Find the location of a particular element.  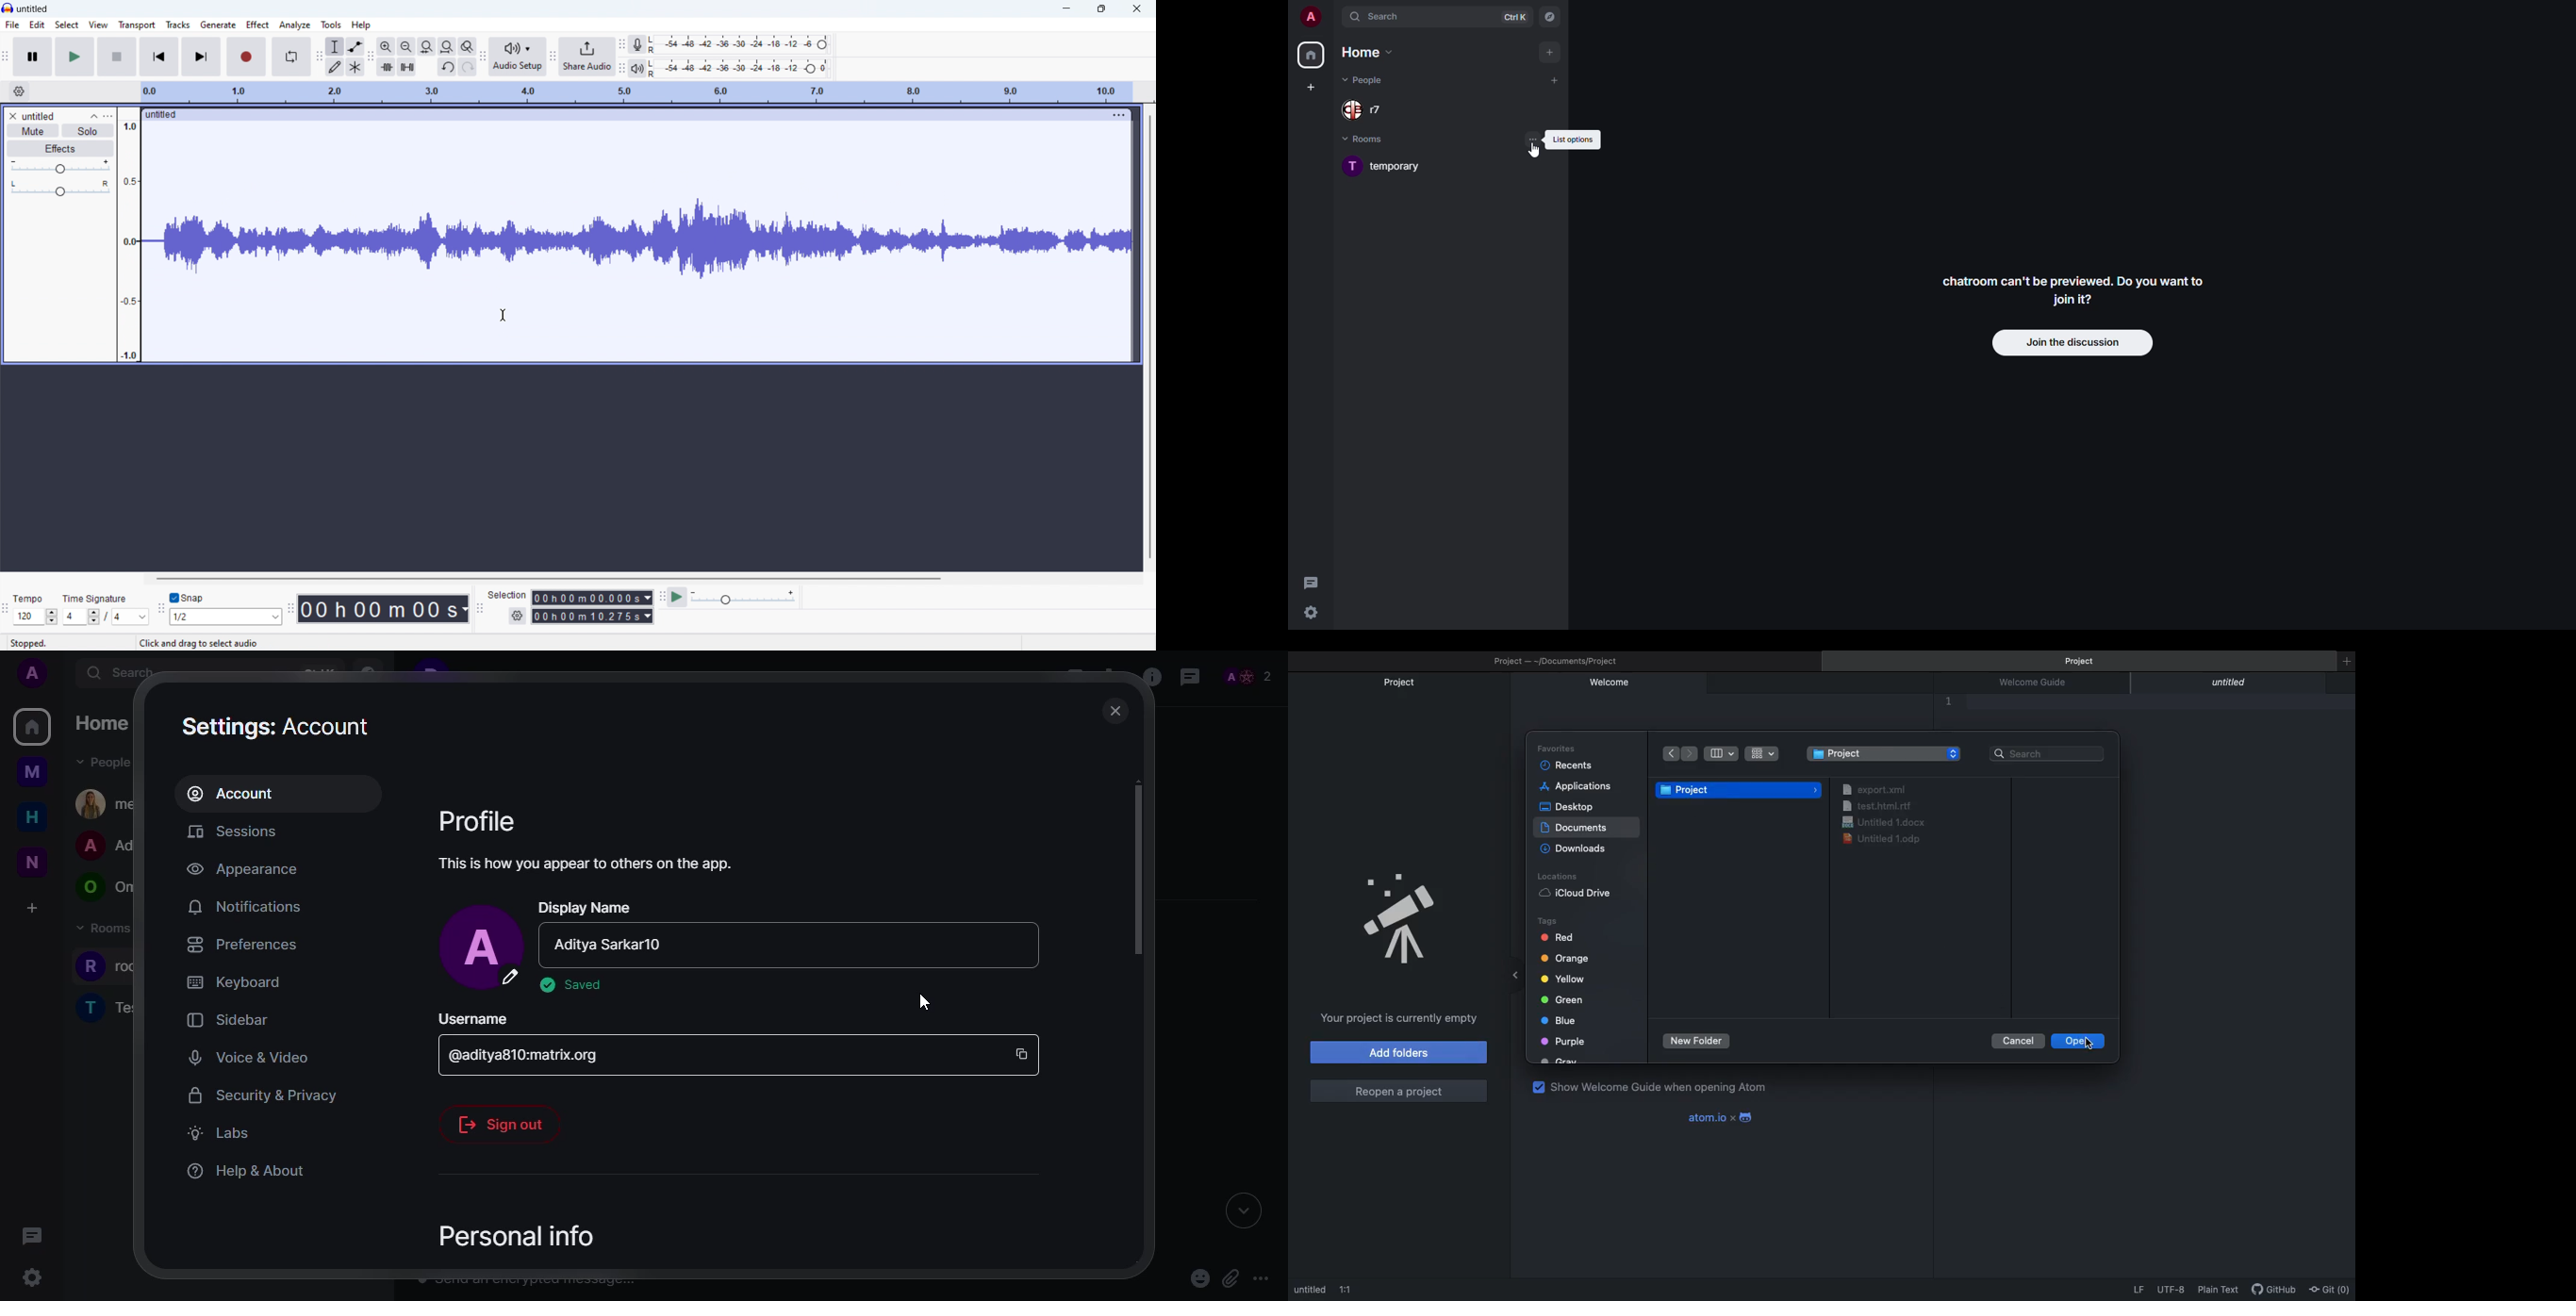

zoom out is located at coordinates (407, 46).